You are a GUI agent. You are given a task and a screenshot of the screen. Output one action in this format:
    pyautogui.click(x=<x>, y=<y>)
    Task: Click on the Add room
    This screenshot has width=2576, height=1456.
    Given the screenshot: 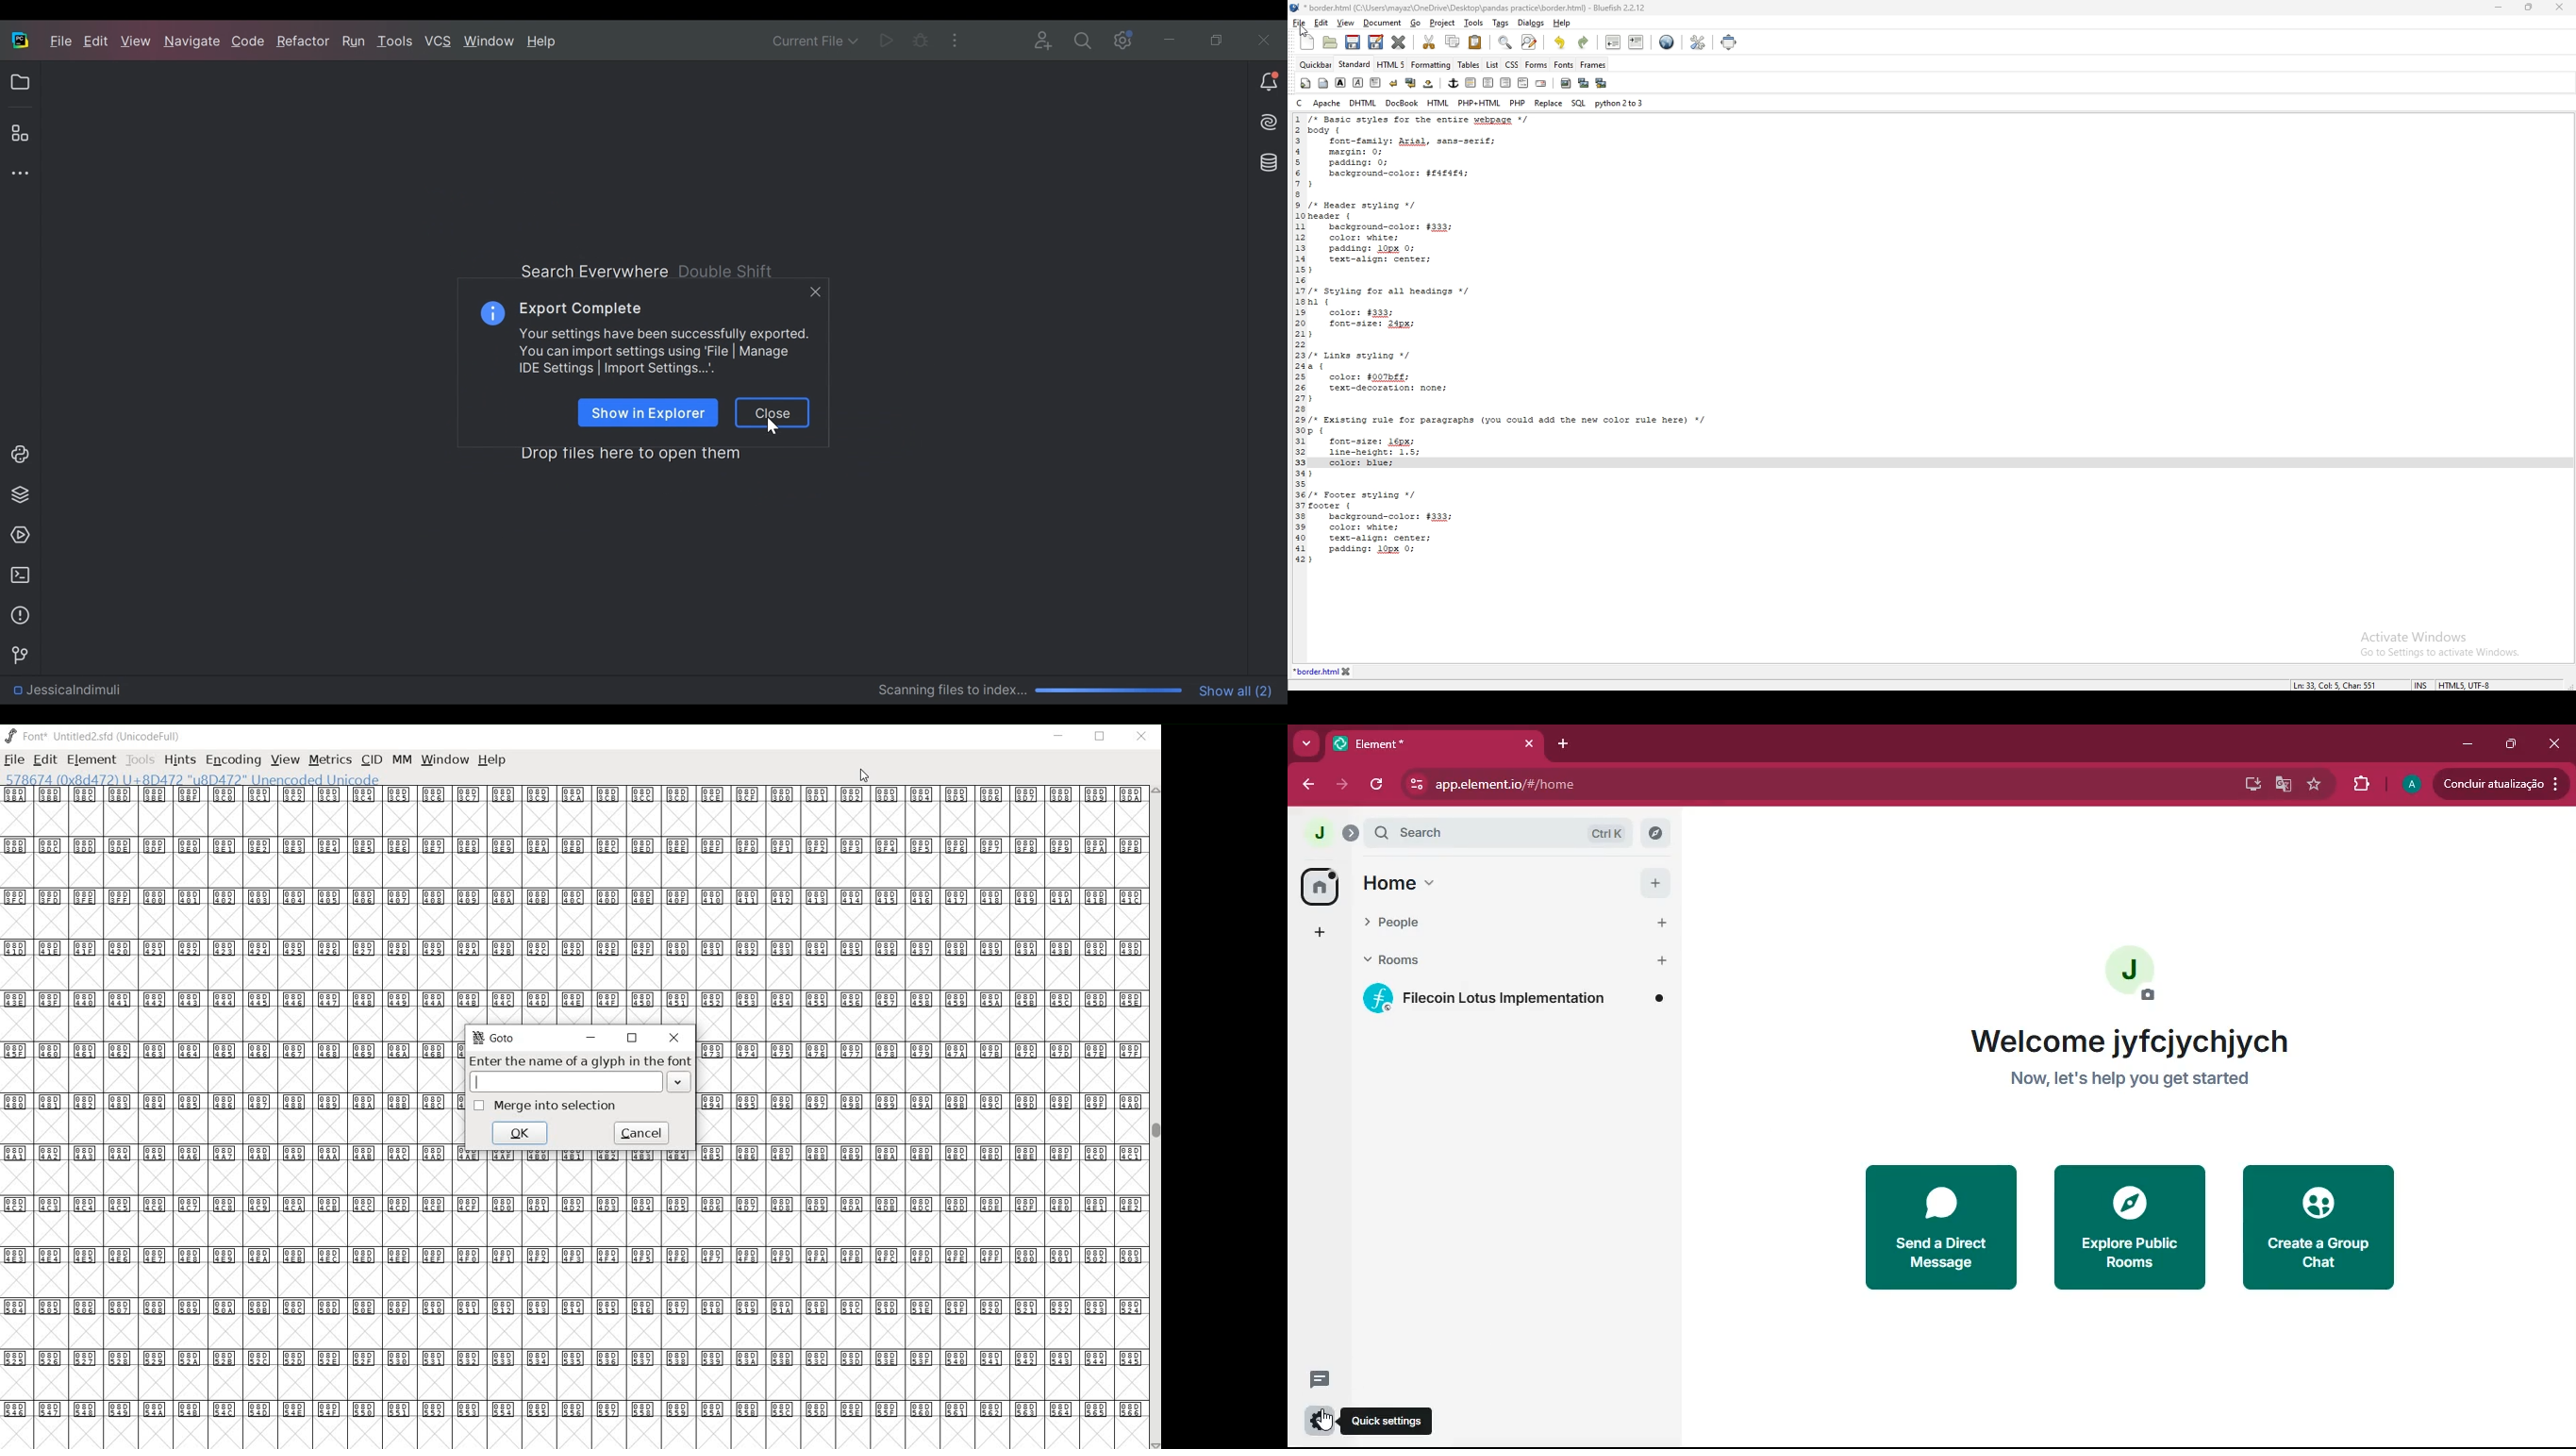 What is the action you would take?
    pyautogui.click(x=1661, y=965)
    